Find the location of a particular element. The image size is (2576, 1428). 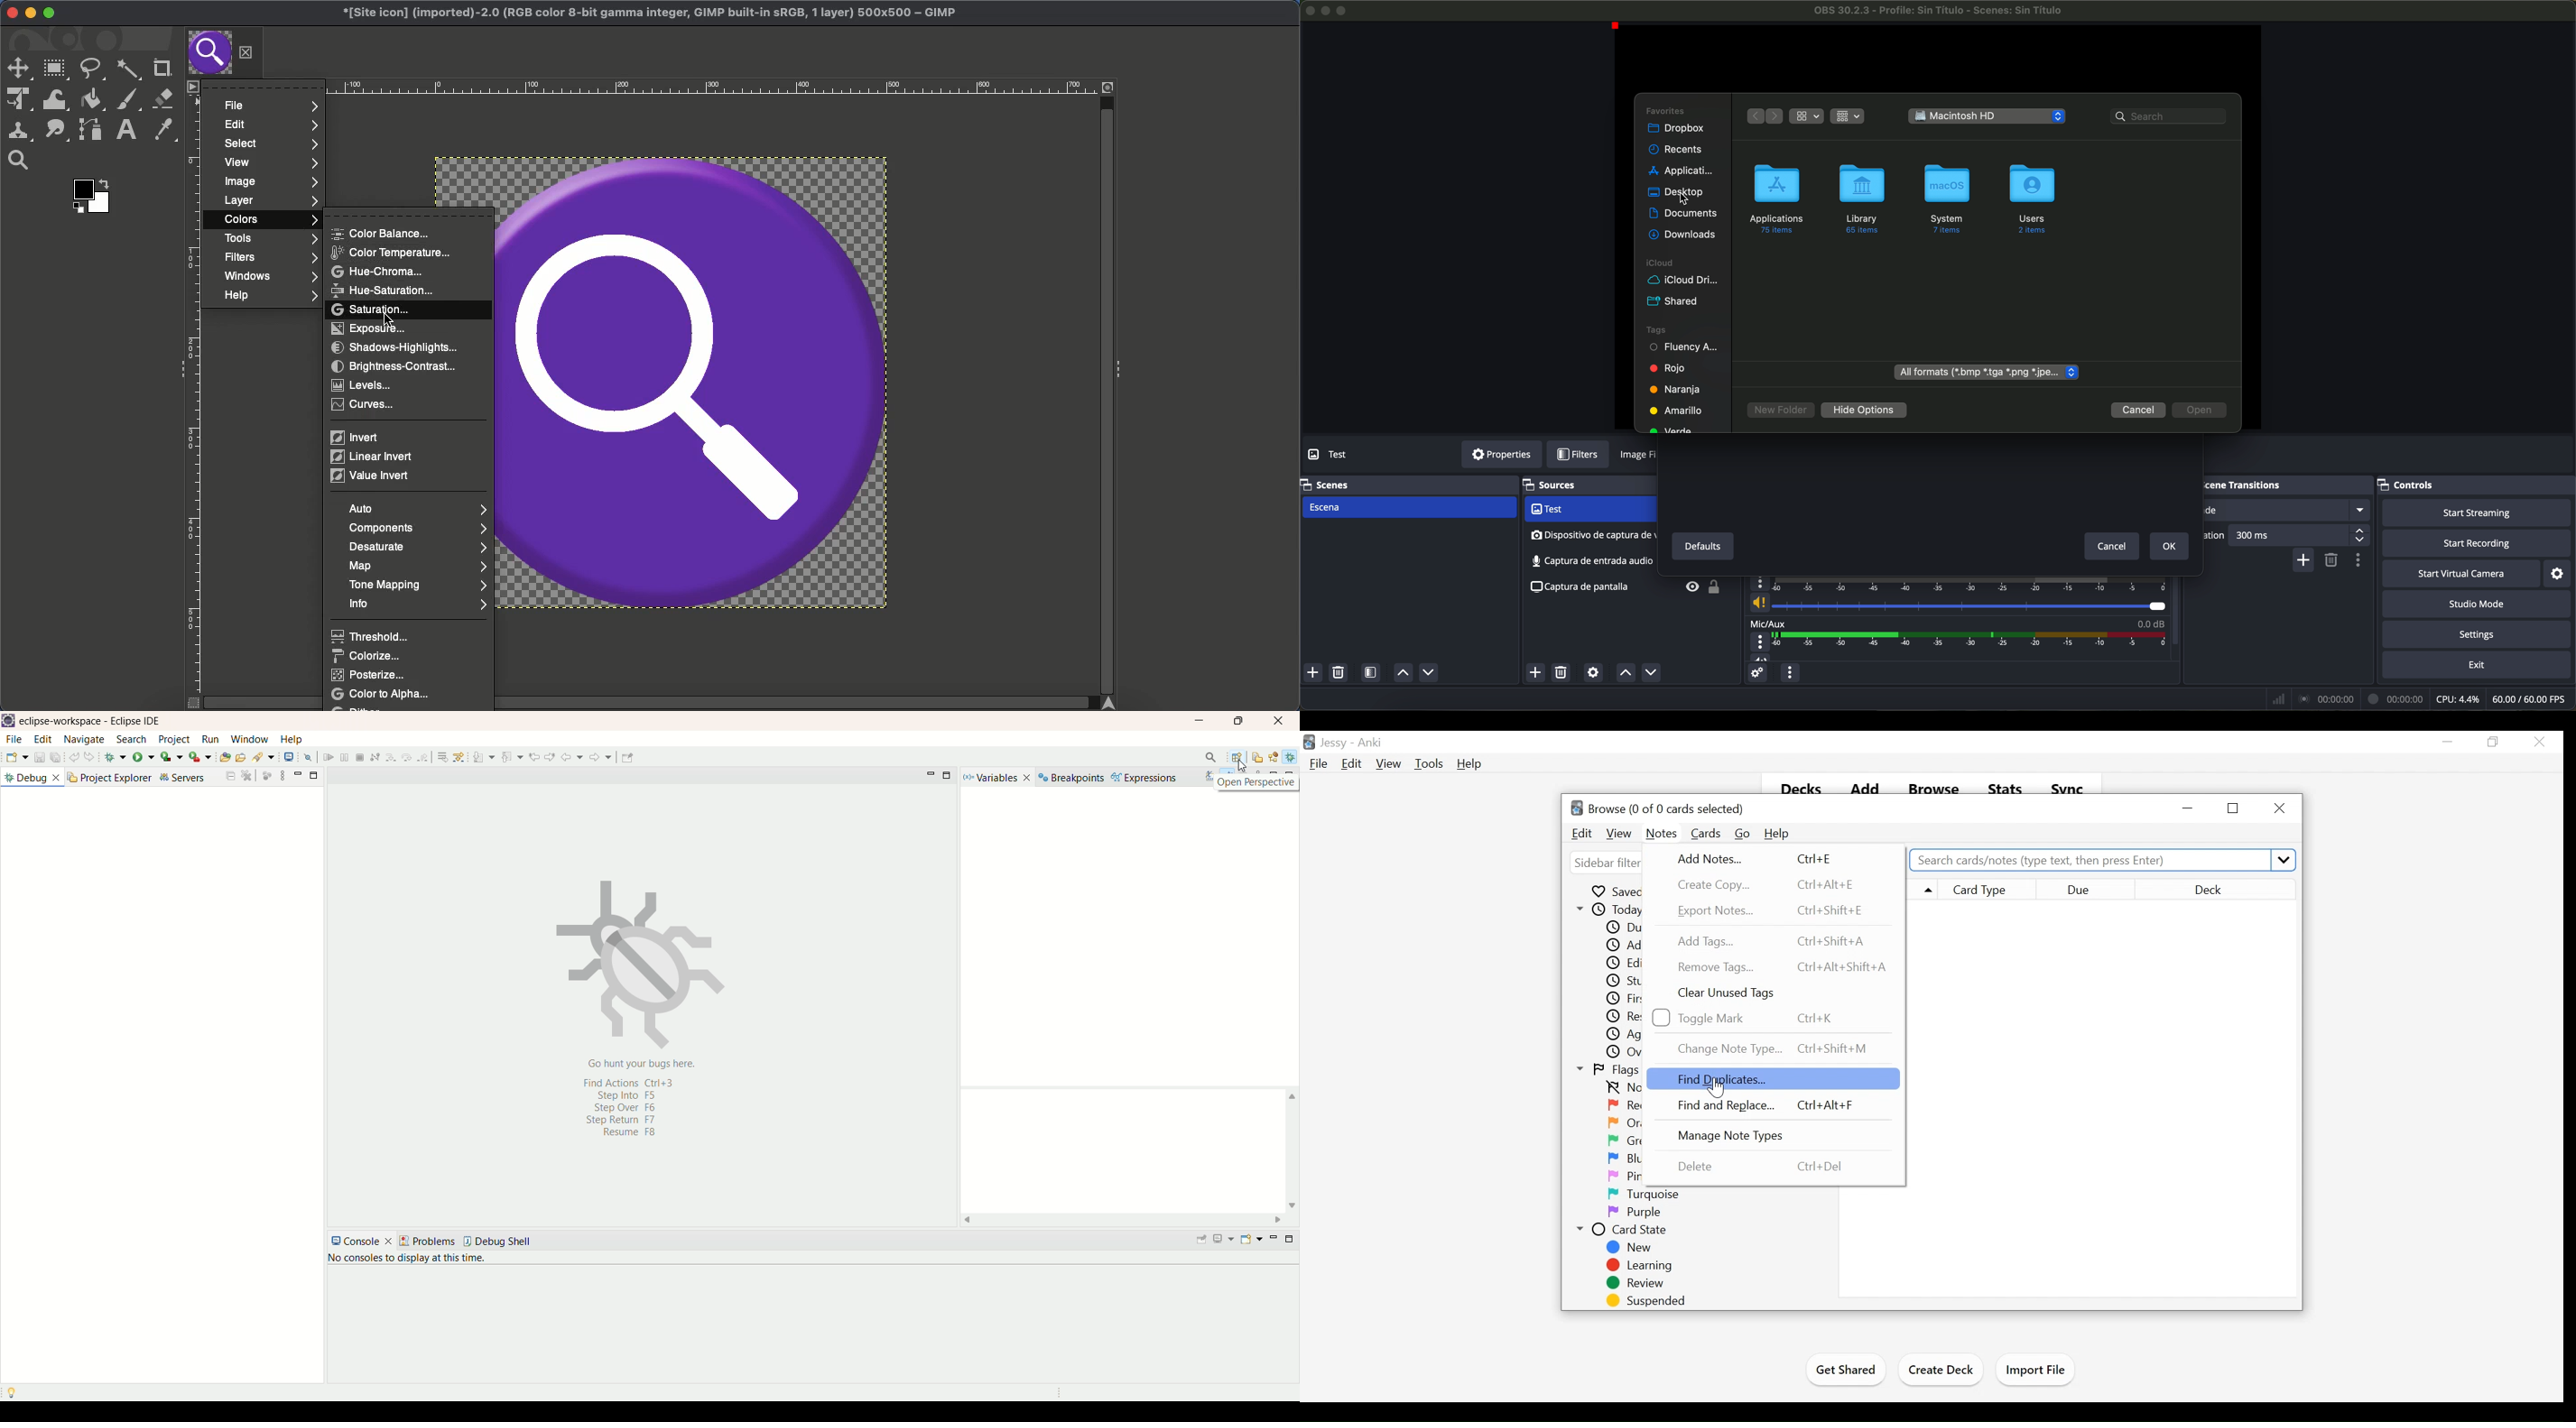

start virtual camera is located at coordinates (2461, 574).